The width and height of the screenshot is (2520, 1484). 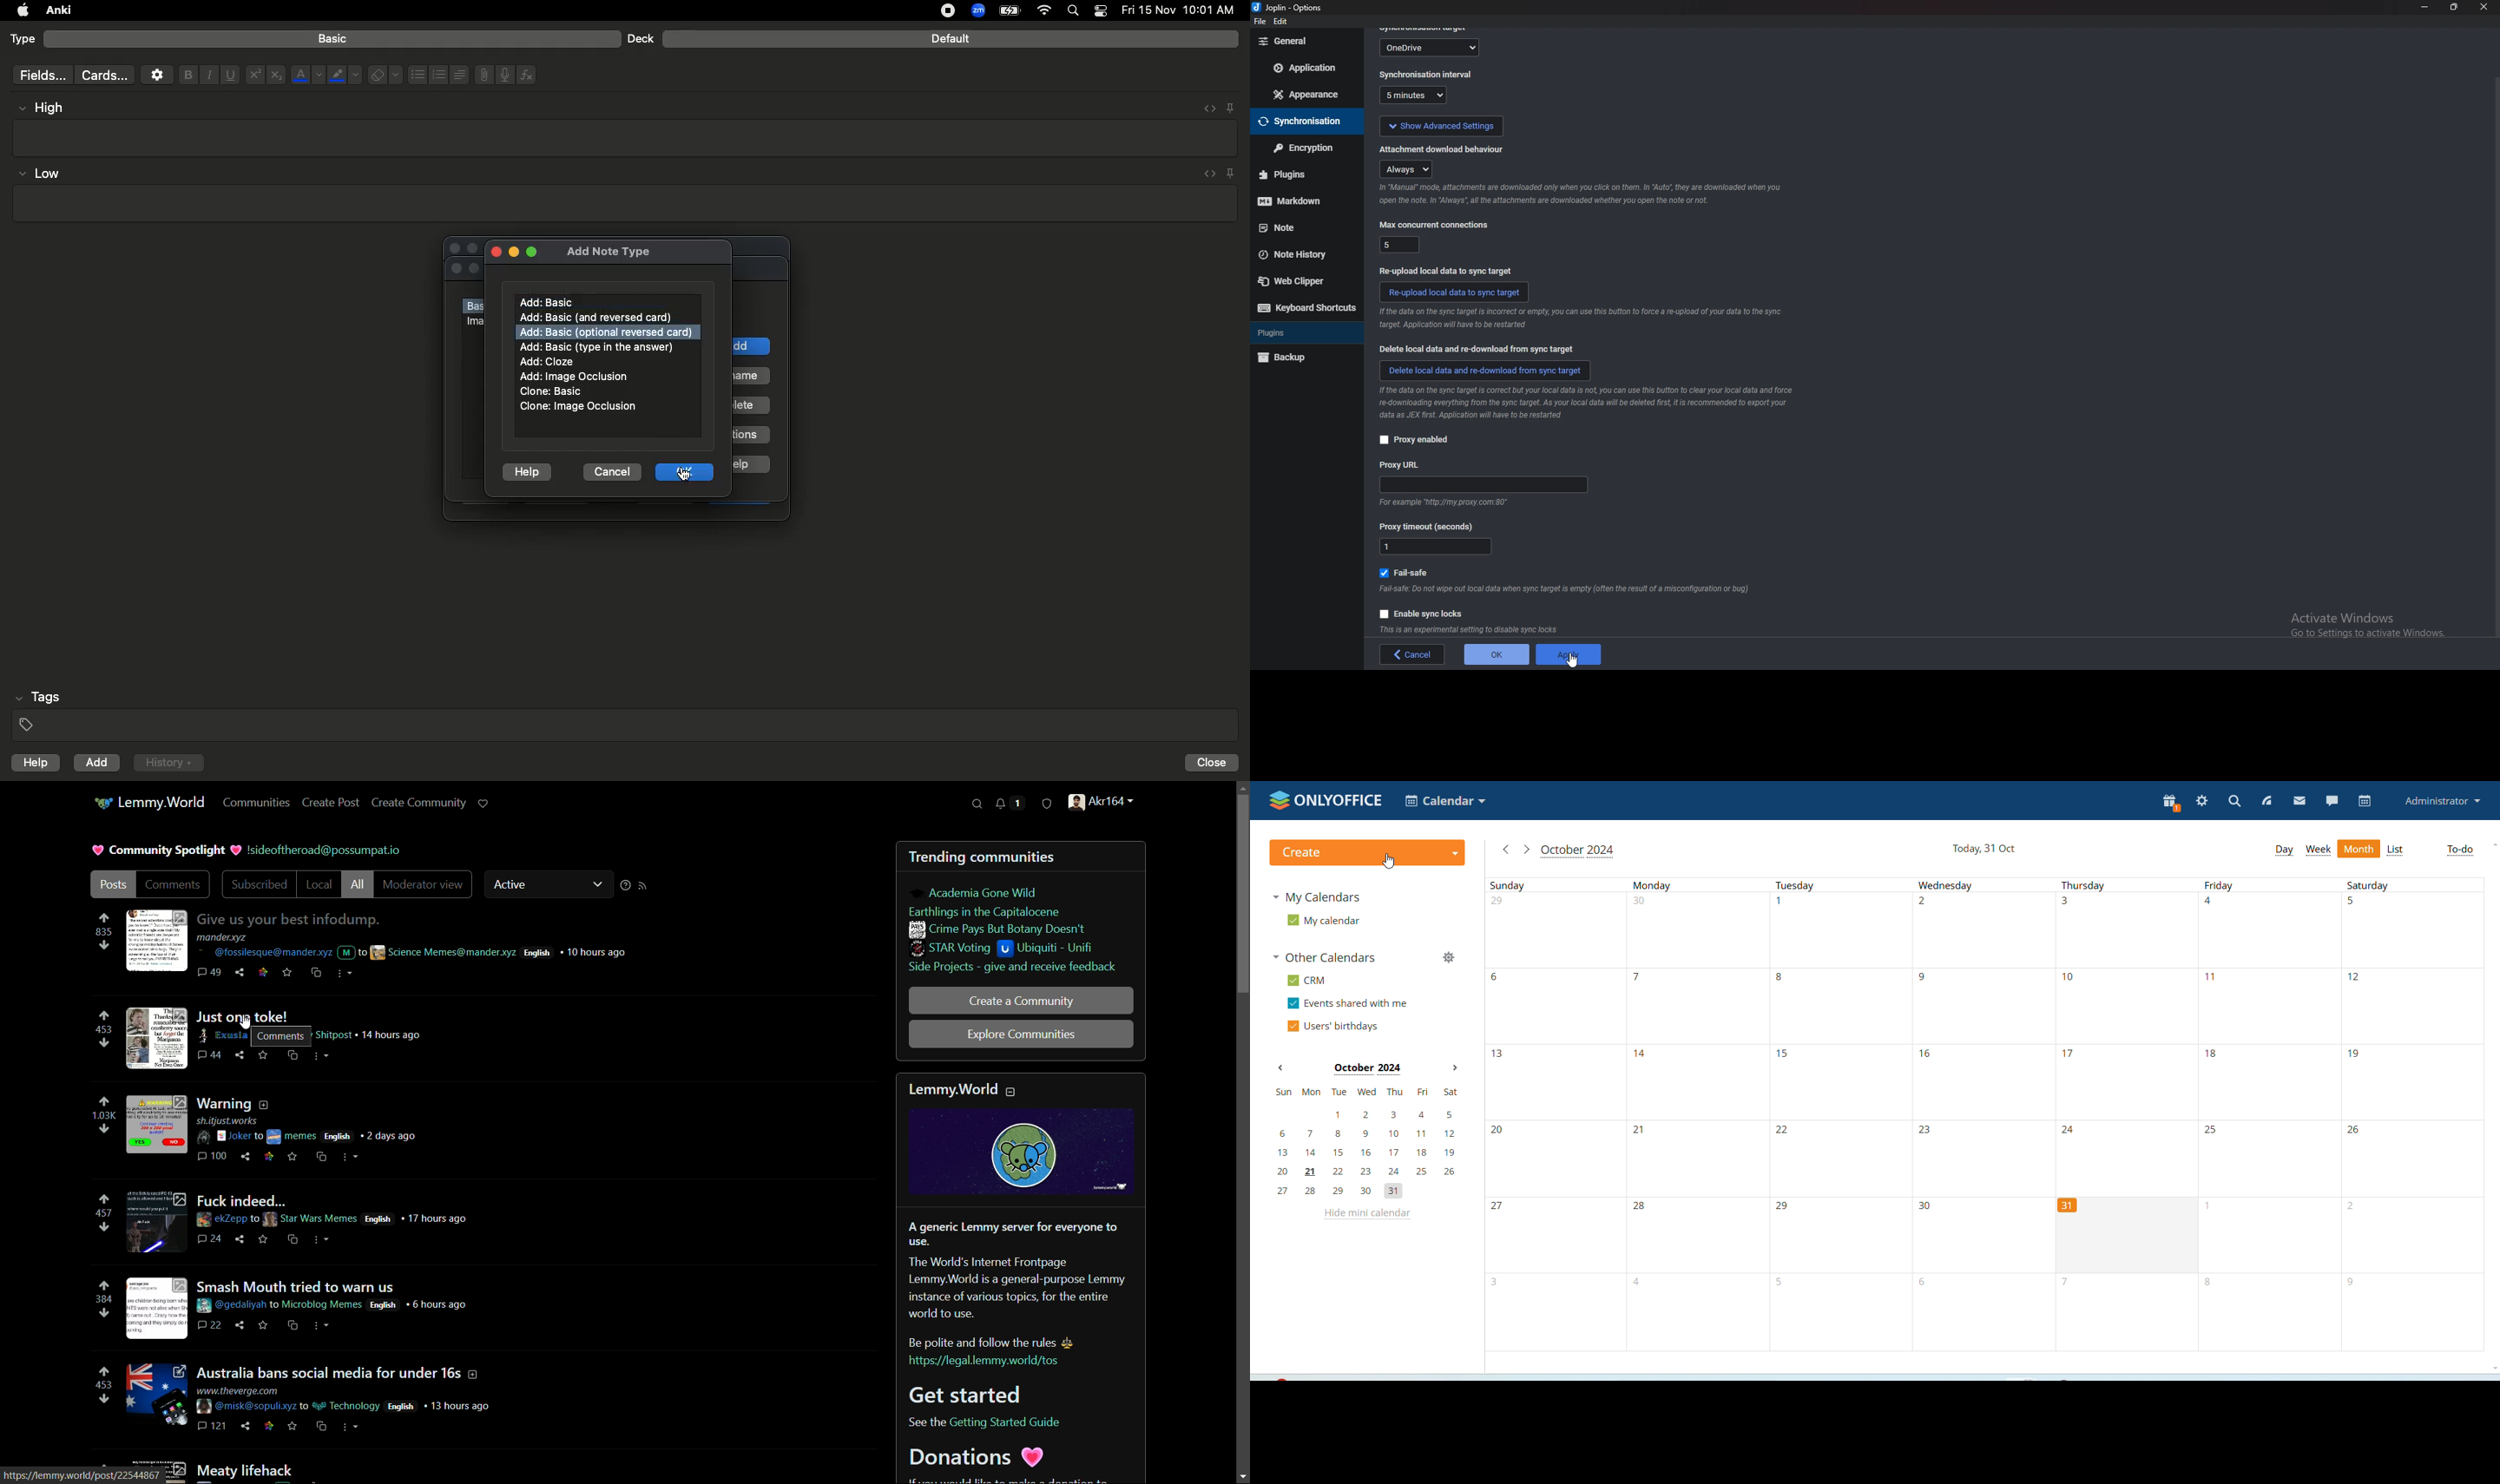 What do you see at coordinates (158, 1222) in the screenshot?
I see `thumbnail` at bounding box center [158, 1222].